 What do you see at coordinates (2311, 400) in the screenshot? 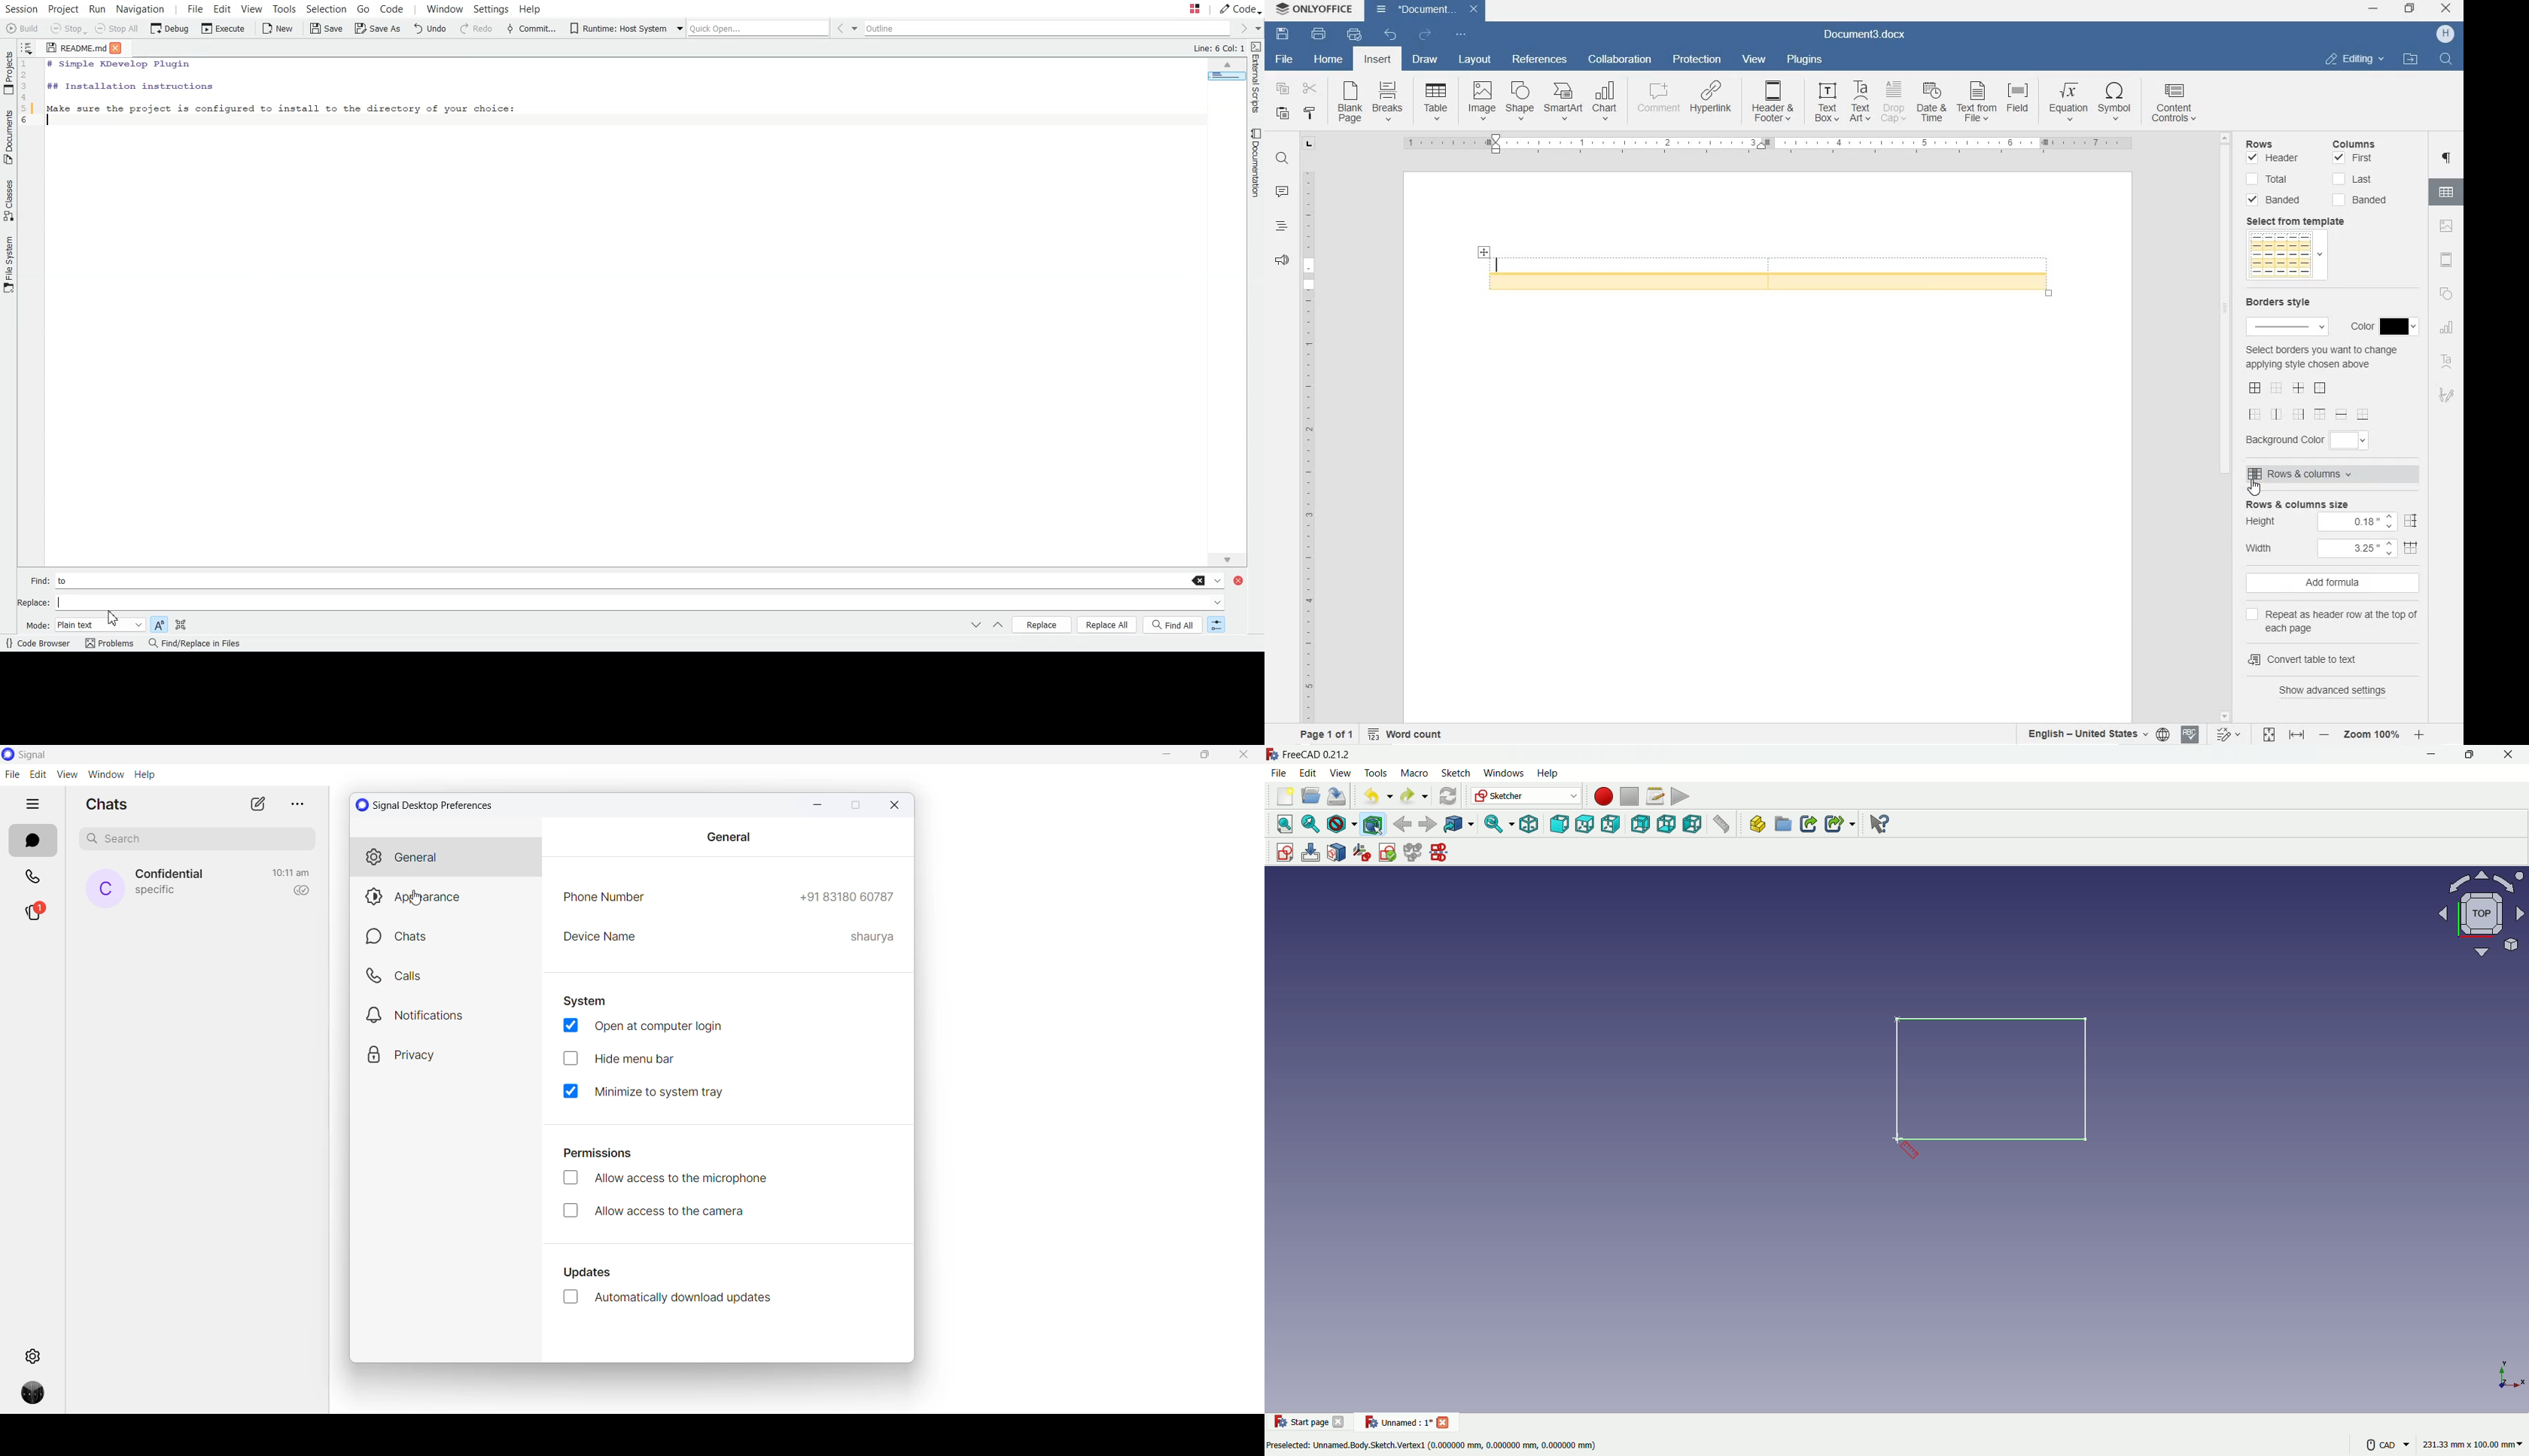
I see `border styles` at bounding box center [2311, 400].